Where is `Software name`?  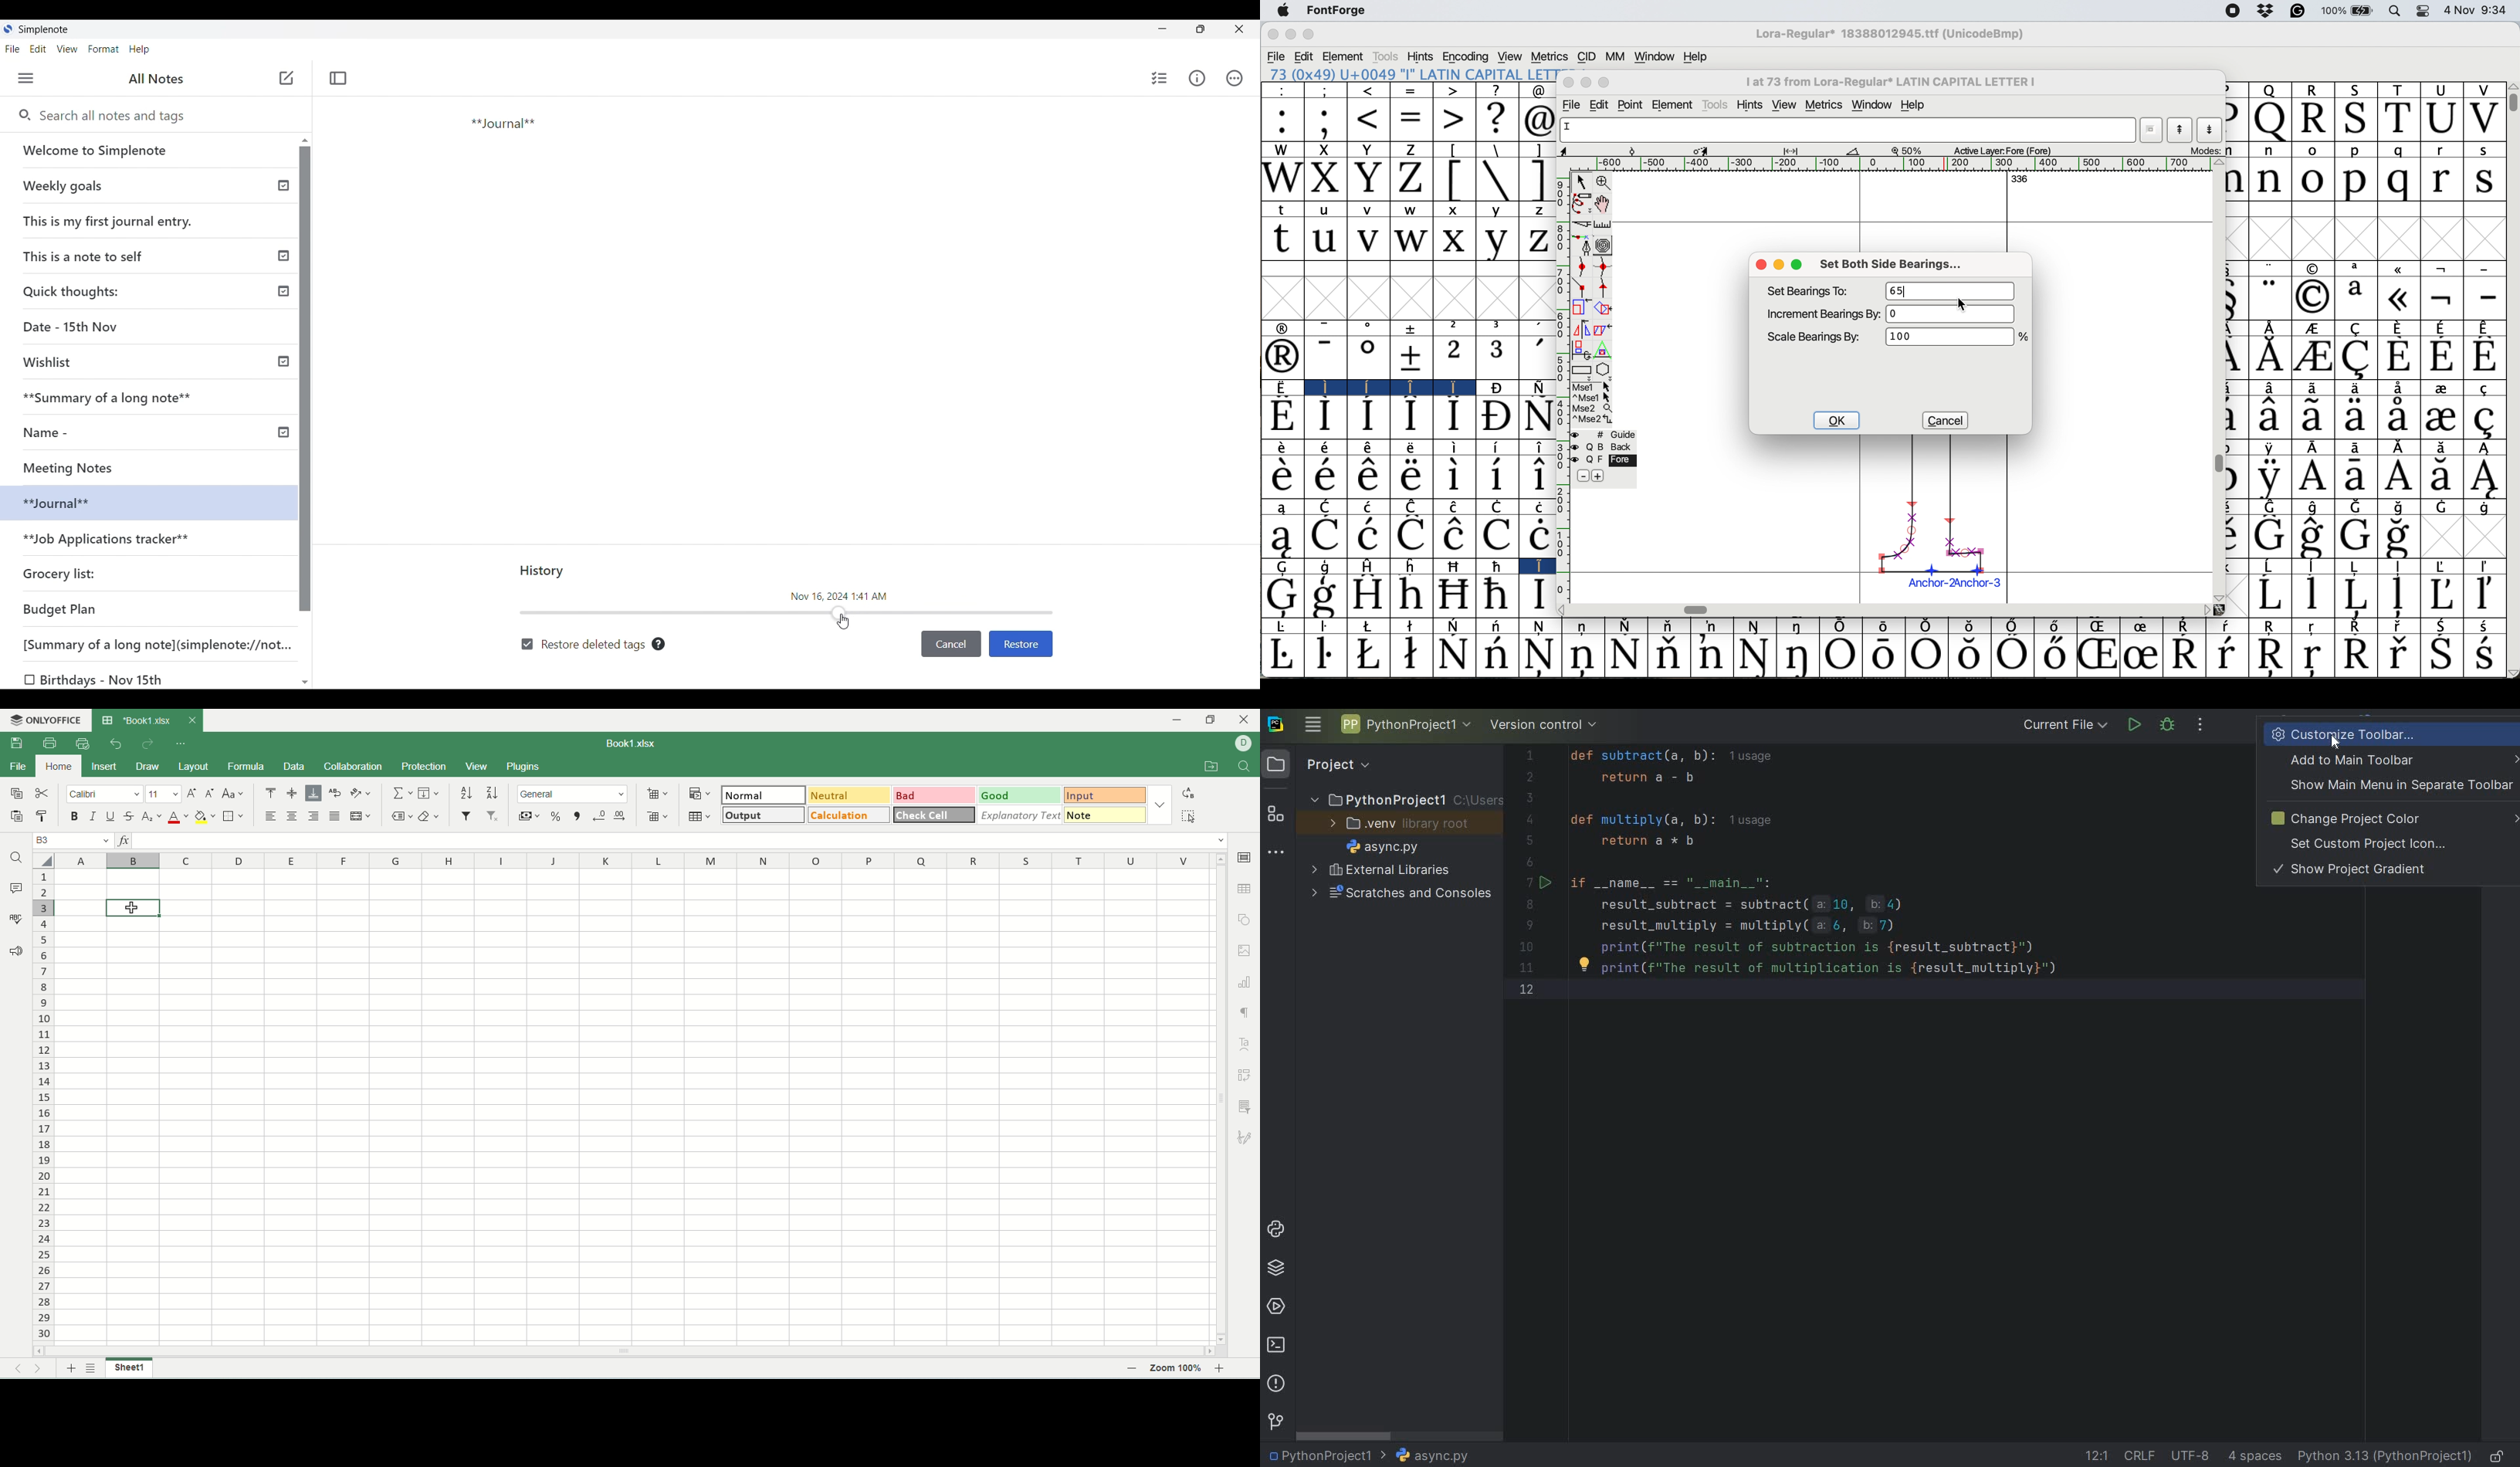
Software name is located at coordinates (45, 30).